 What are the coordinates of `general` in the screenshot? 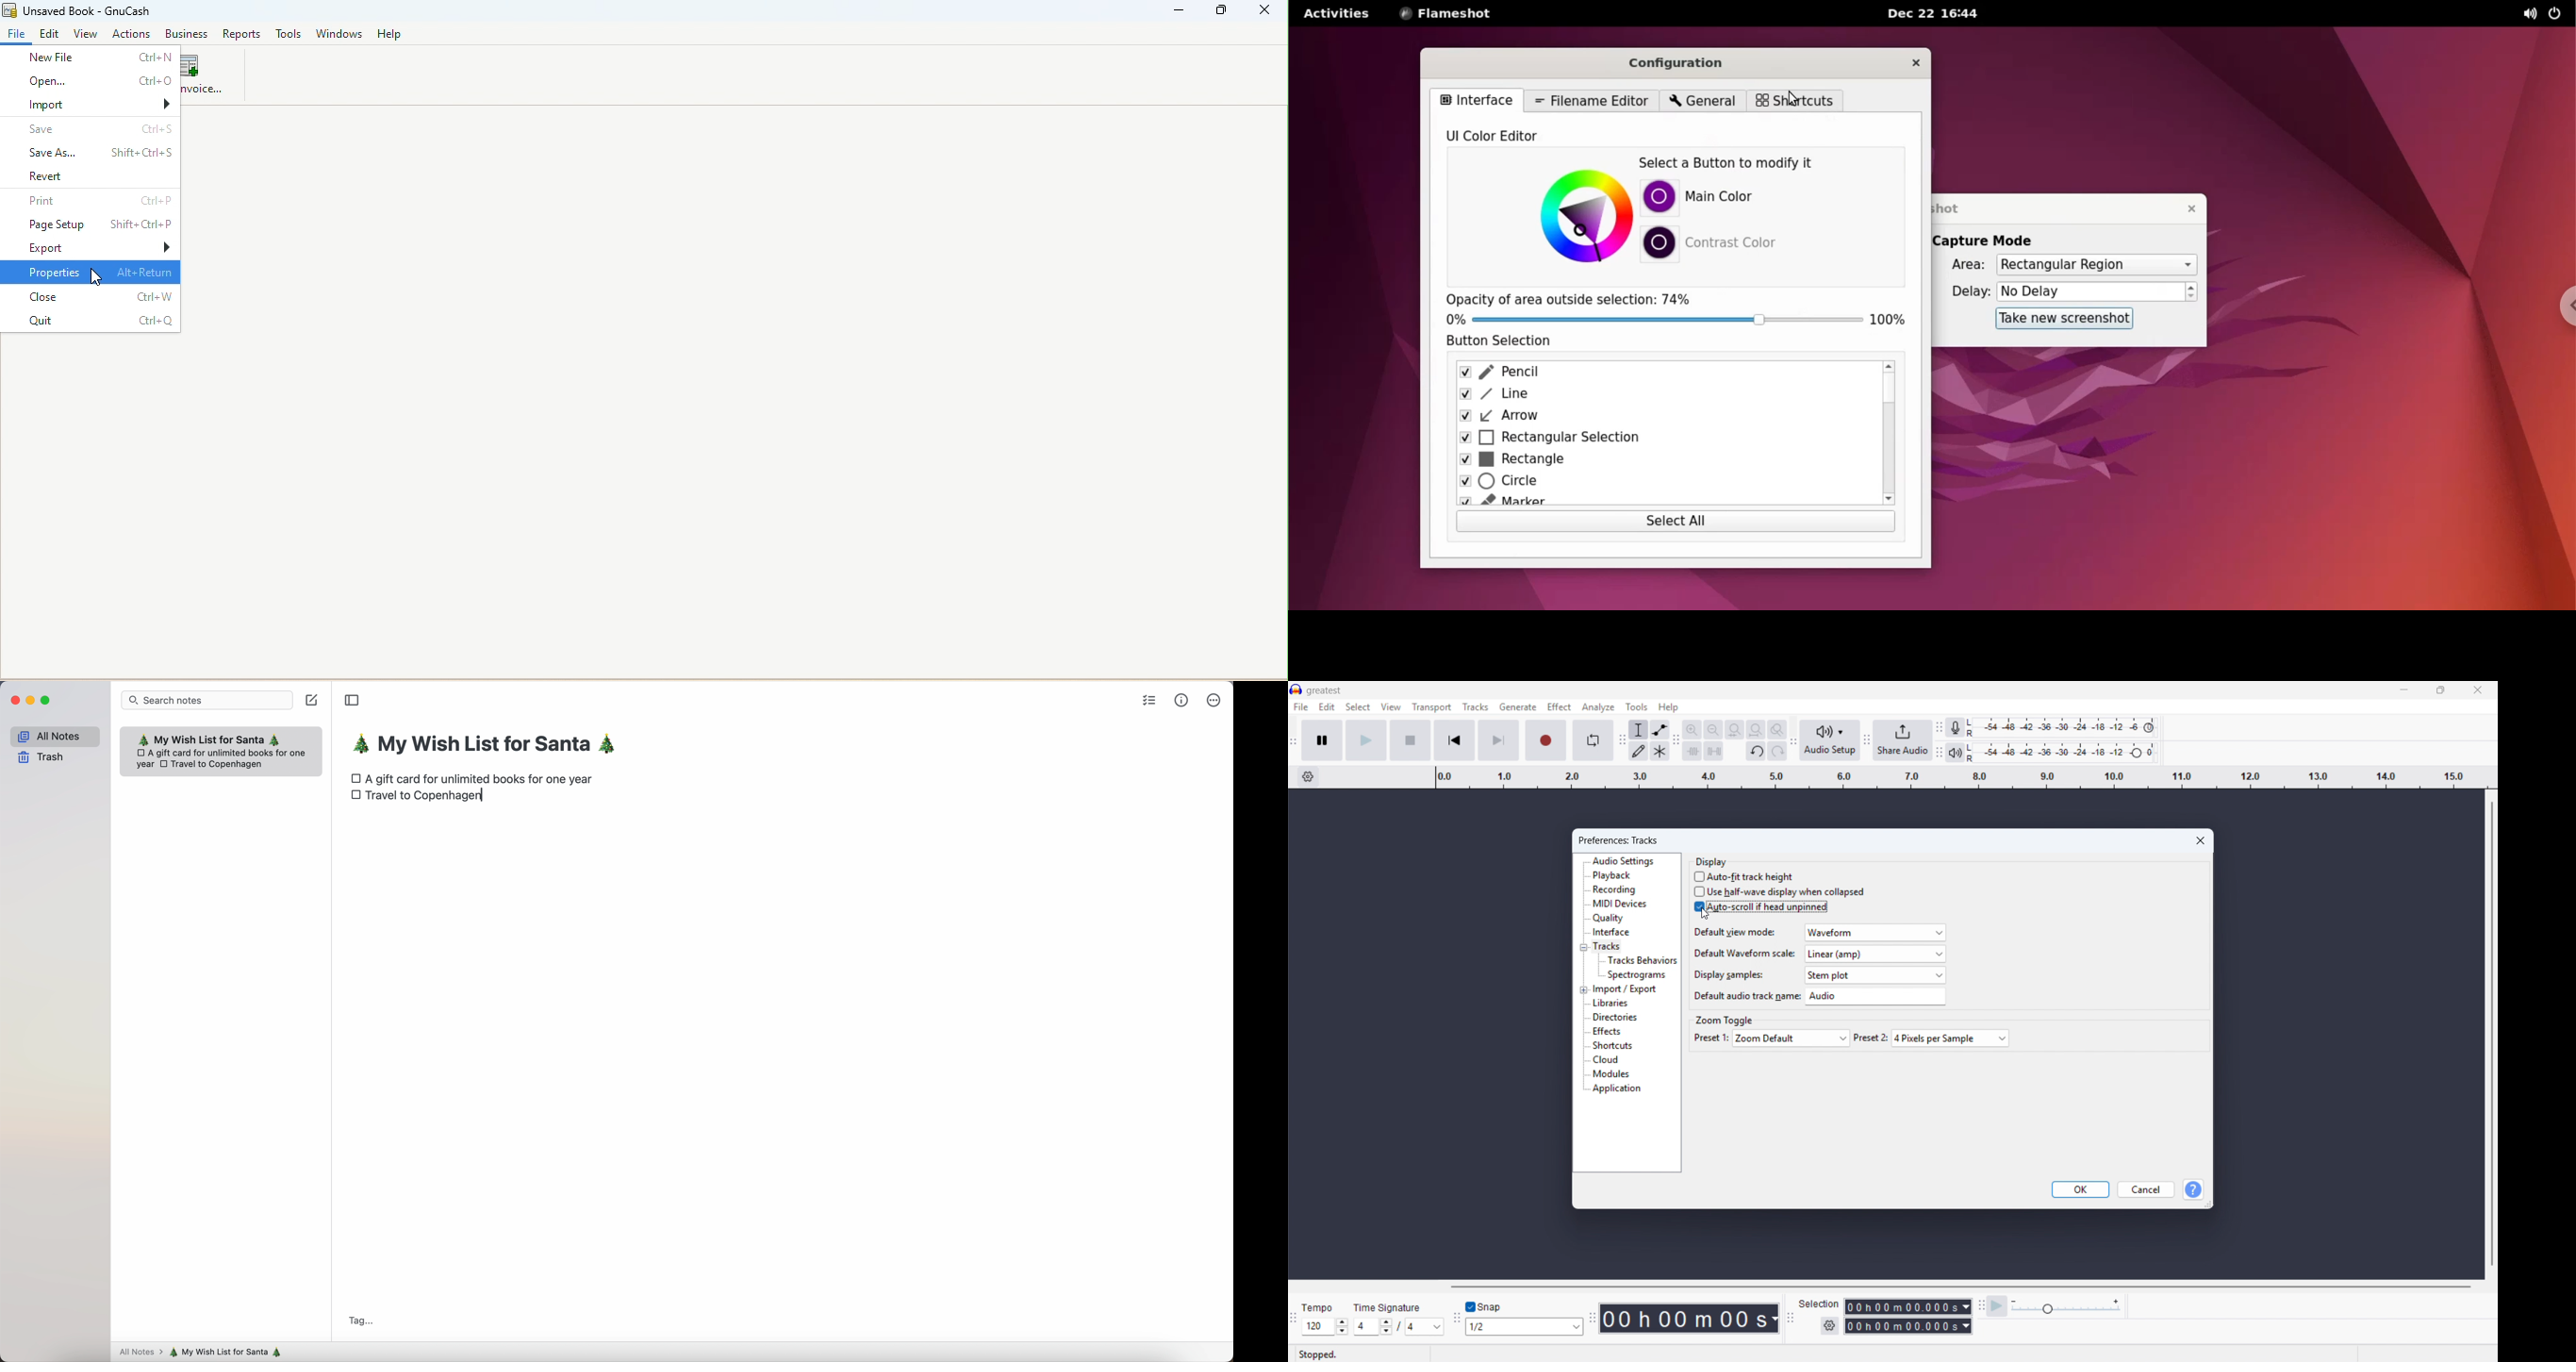 It's located at (1705, 102).